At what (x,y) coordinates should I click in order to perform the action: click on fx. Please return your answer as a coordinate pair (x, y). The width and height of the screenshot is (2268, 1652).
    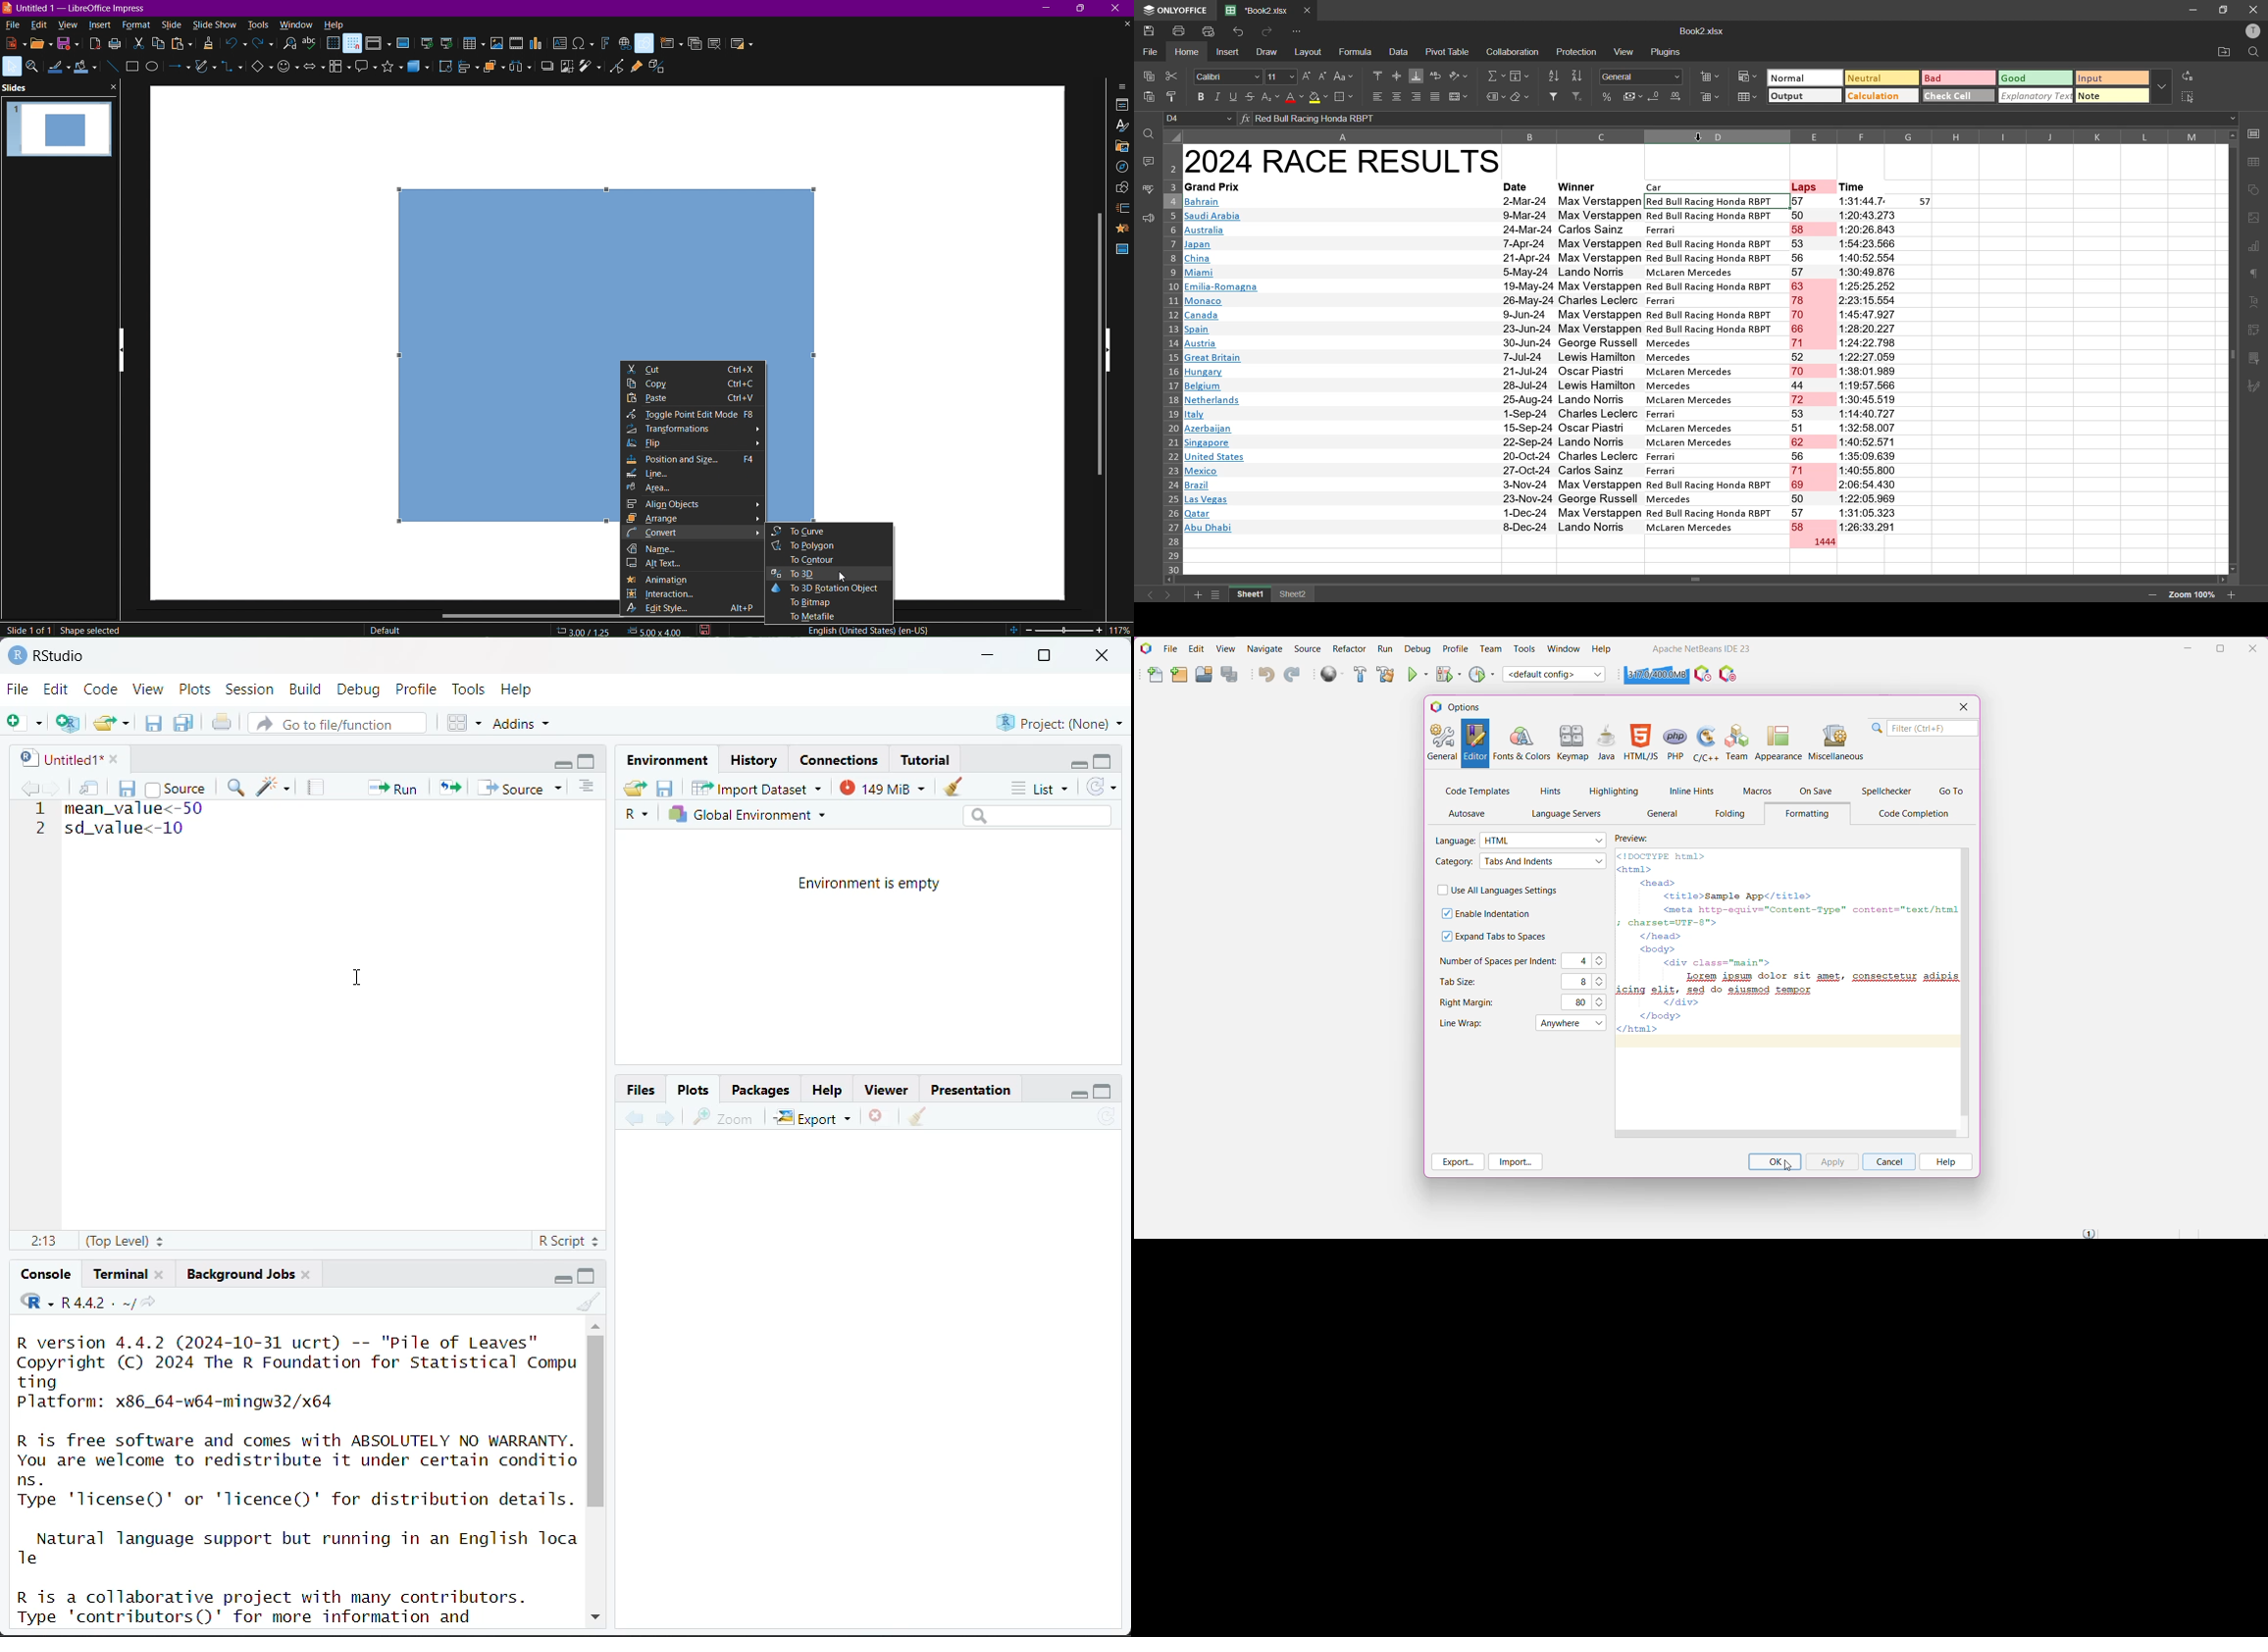
    Looking at the image, I should click on (1247, 119).